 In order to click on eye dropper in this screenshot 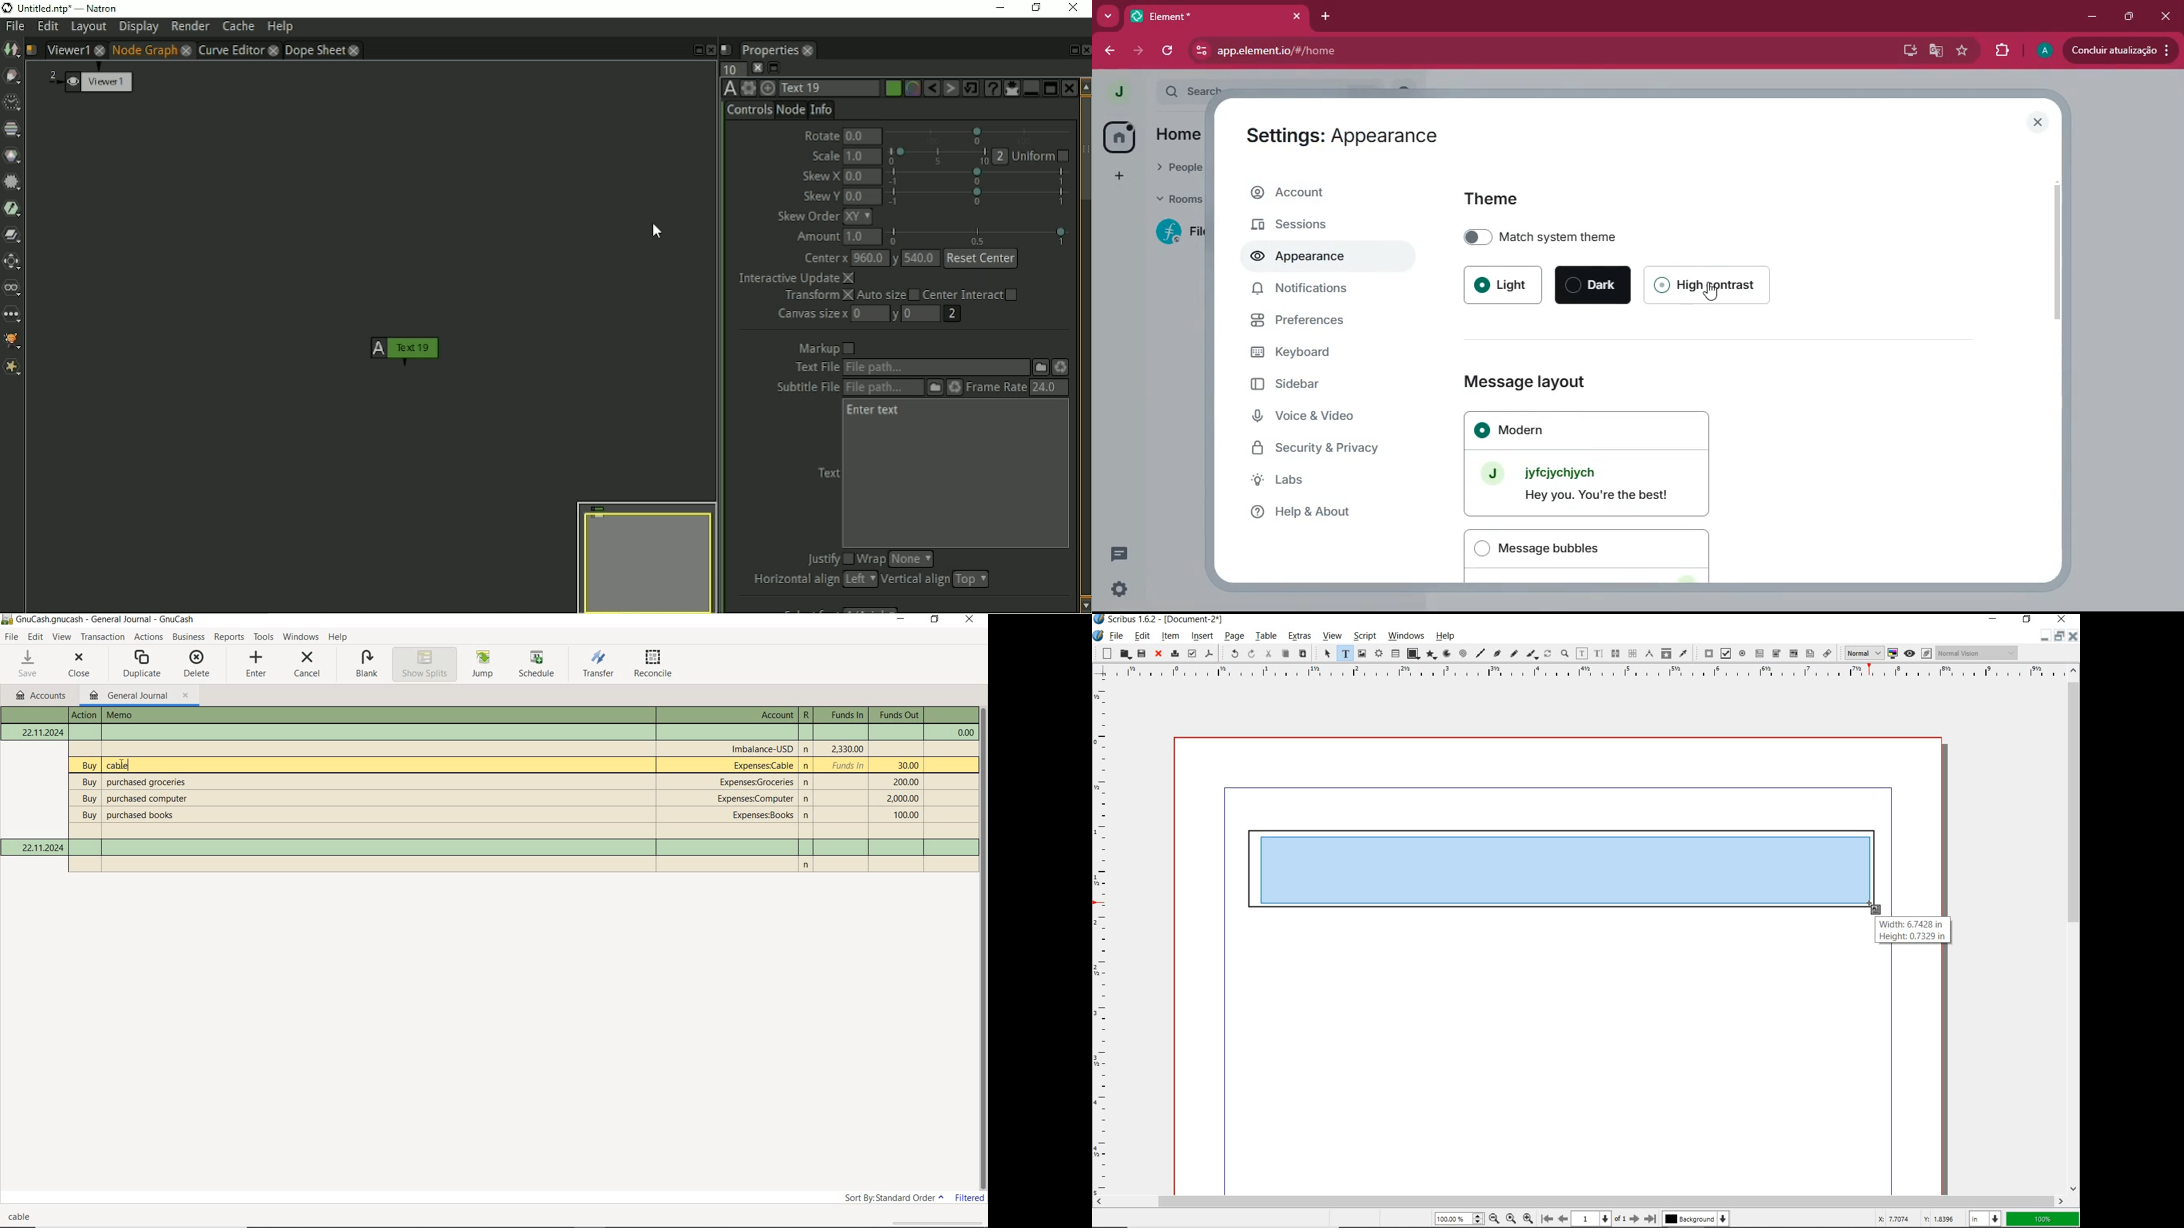, I will do `click(1683, 654)`.